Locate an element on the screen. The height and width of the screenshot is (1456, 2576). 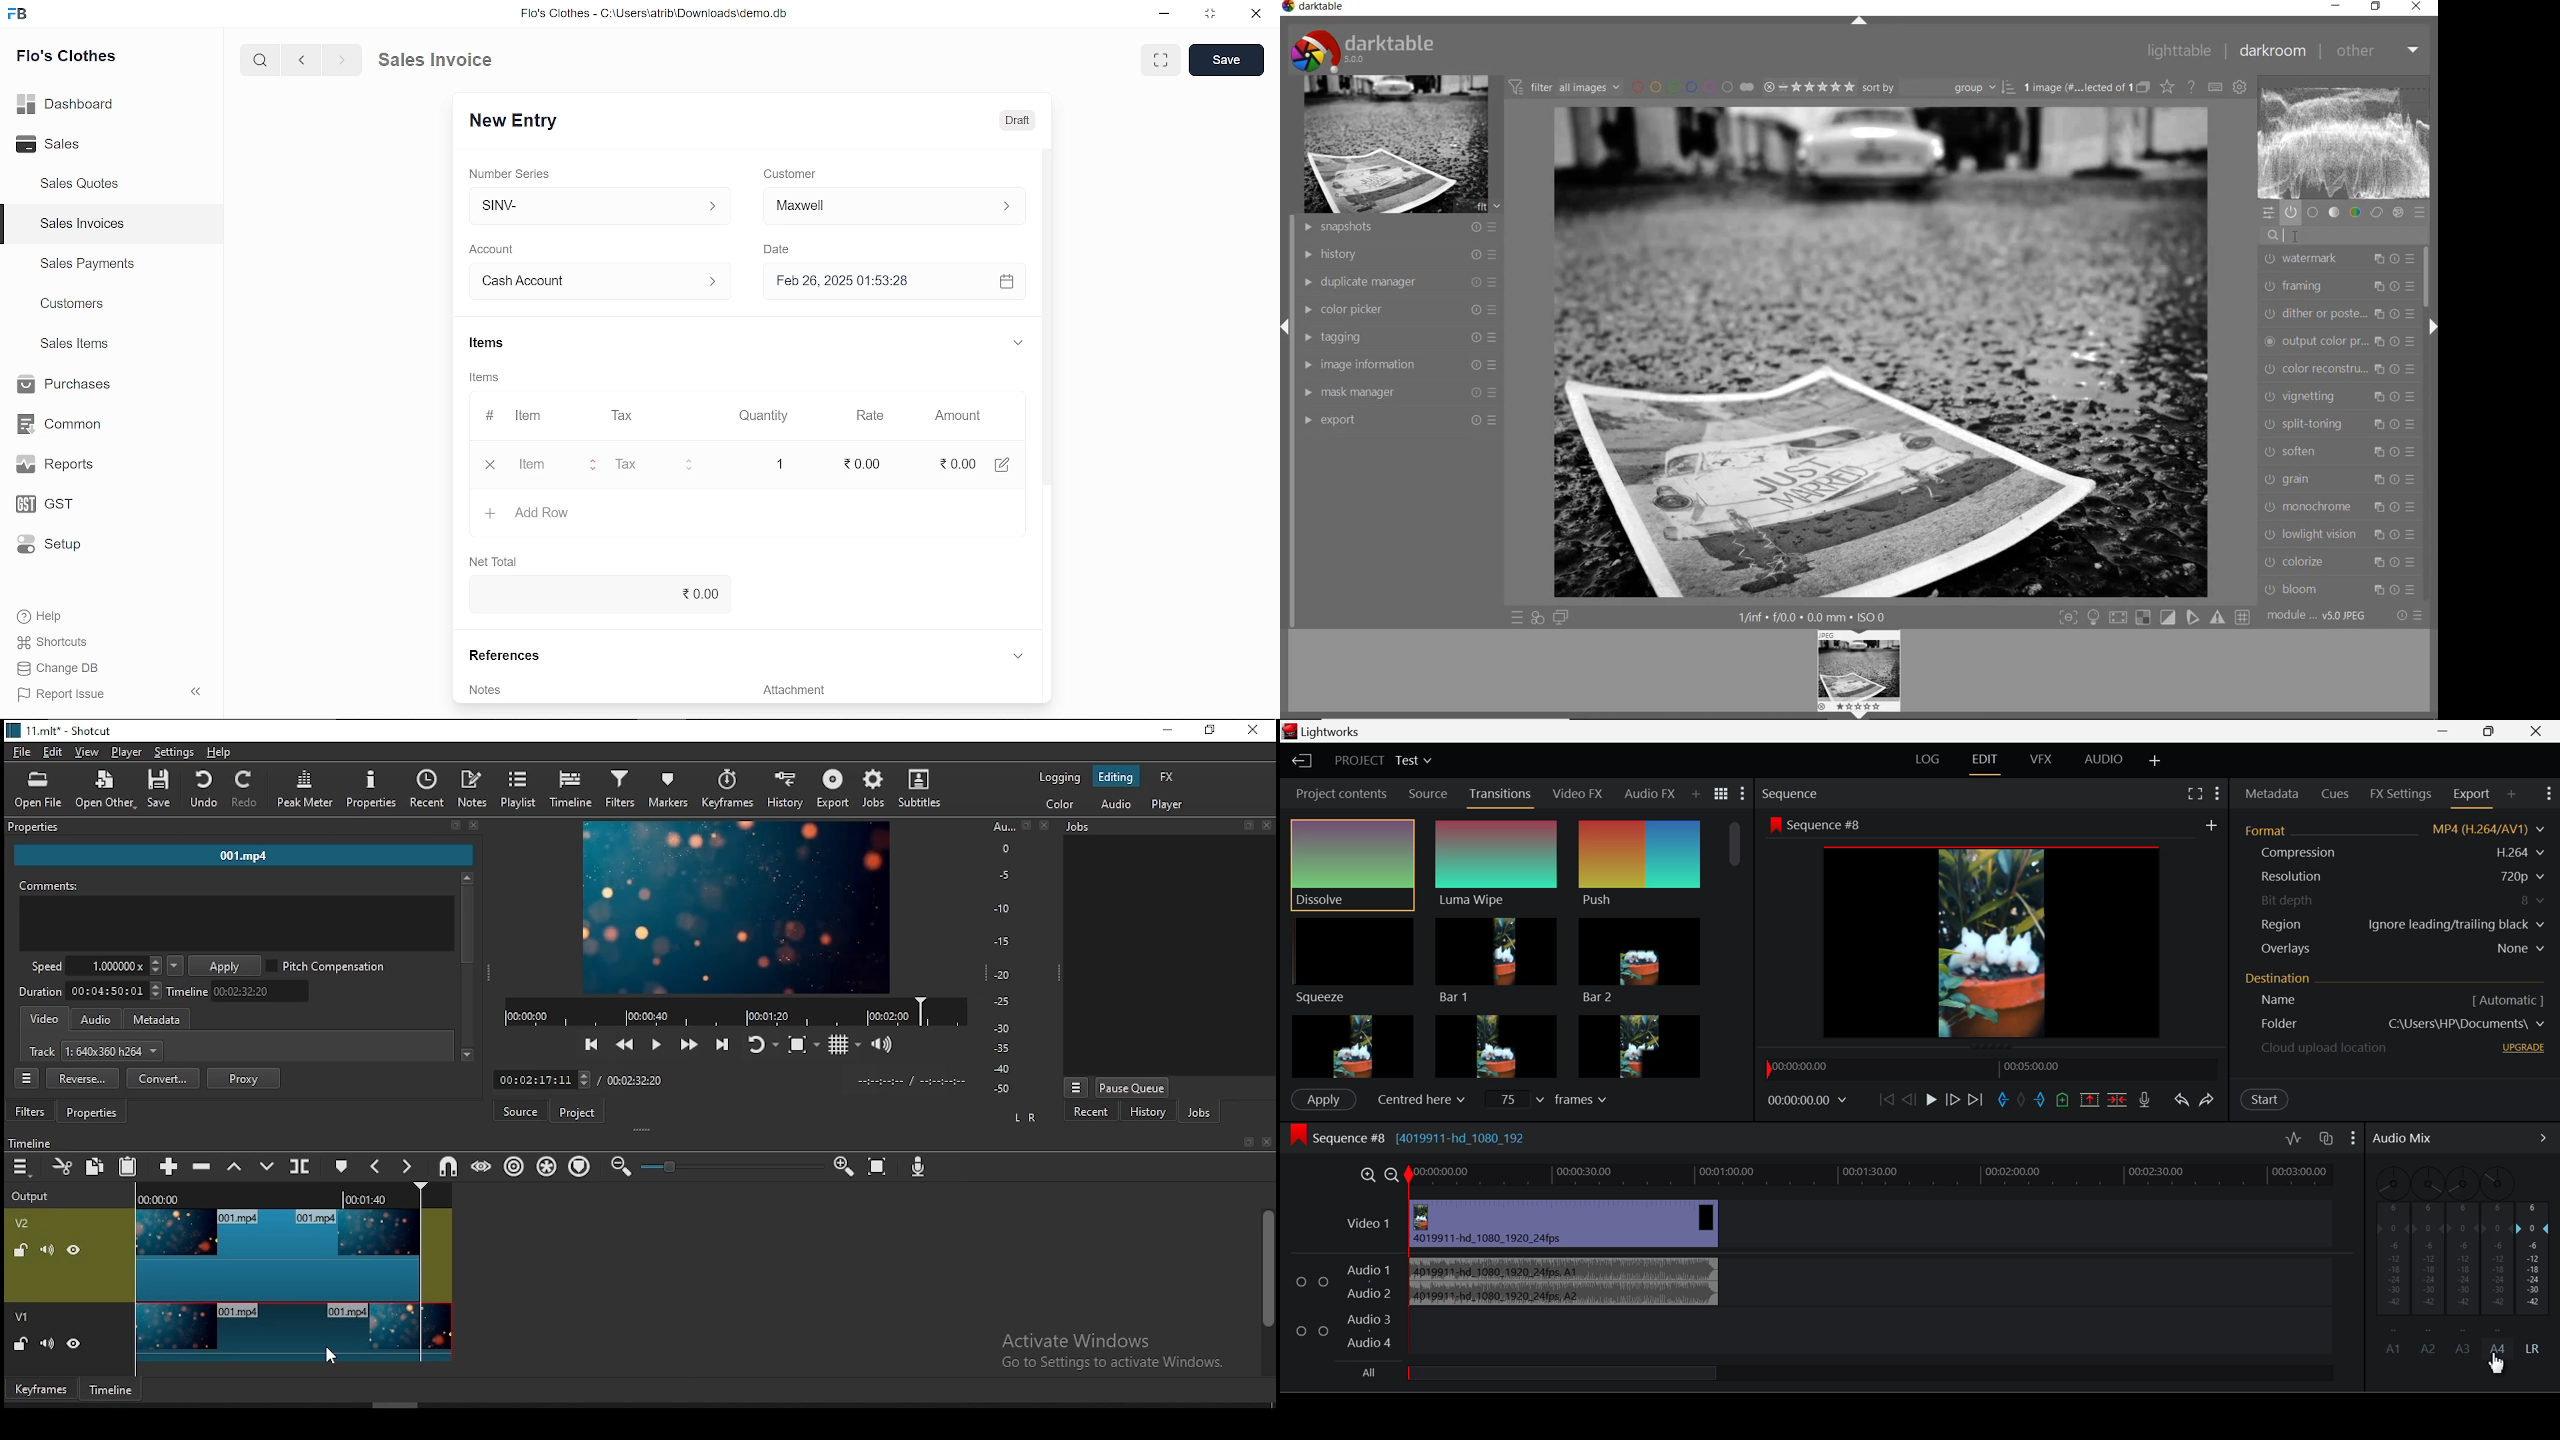
dither or paste is located at coordinates (2339, 315).